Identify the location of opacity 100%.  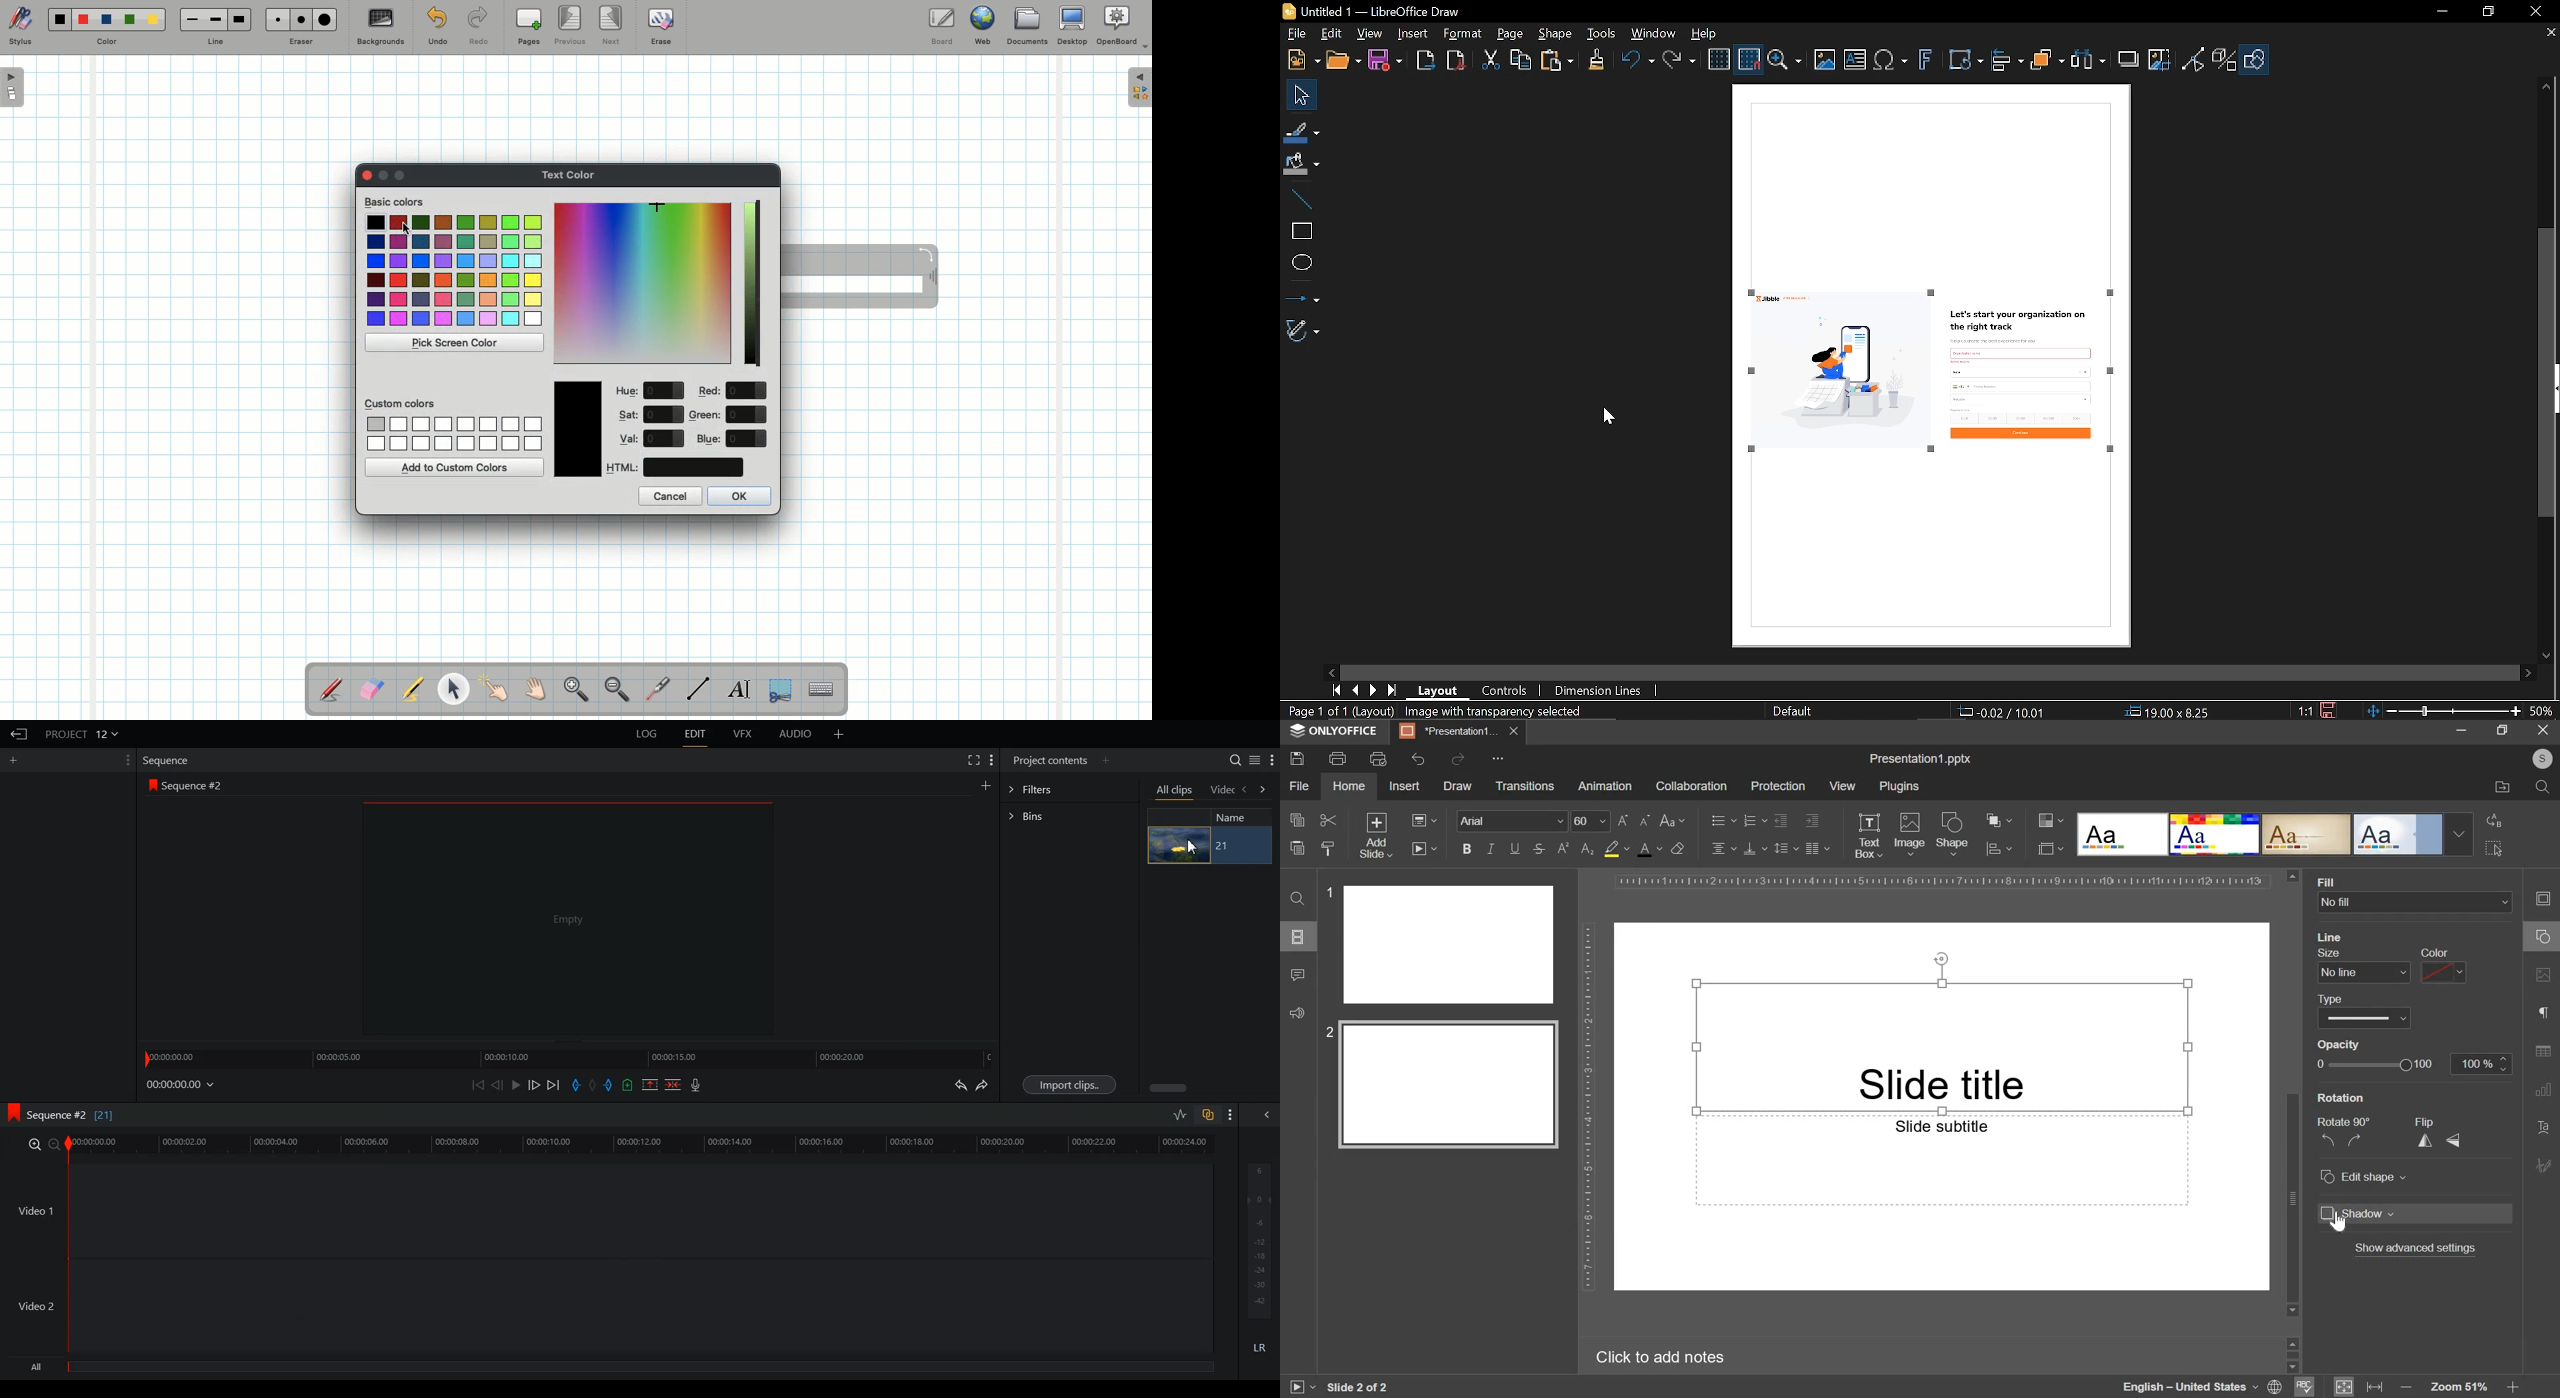
(2483, 1063).